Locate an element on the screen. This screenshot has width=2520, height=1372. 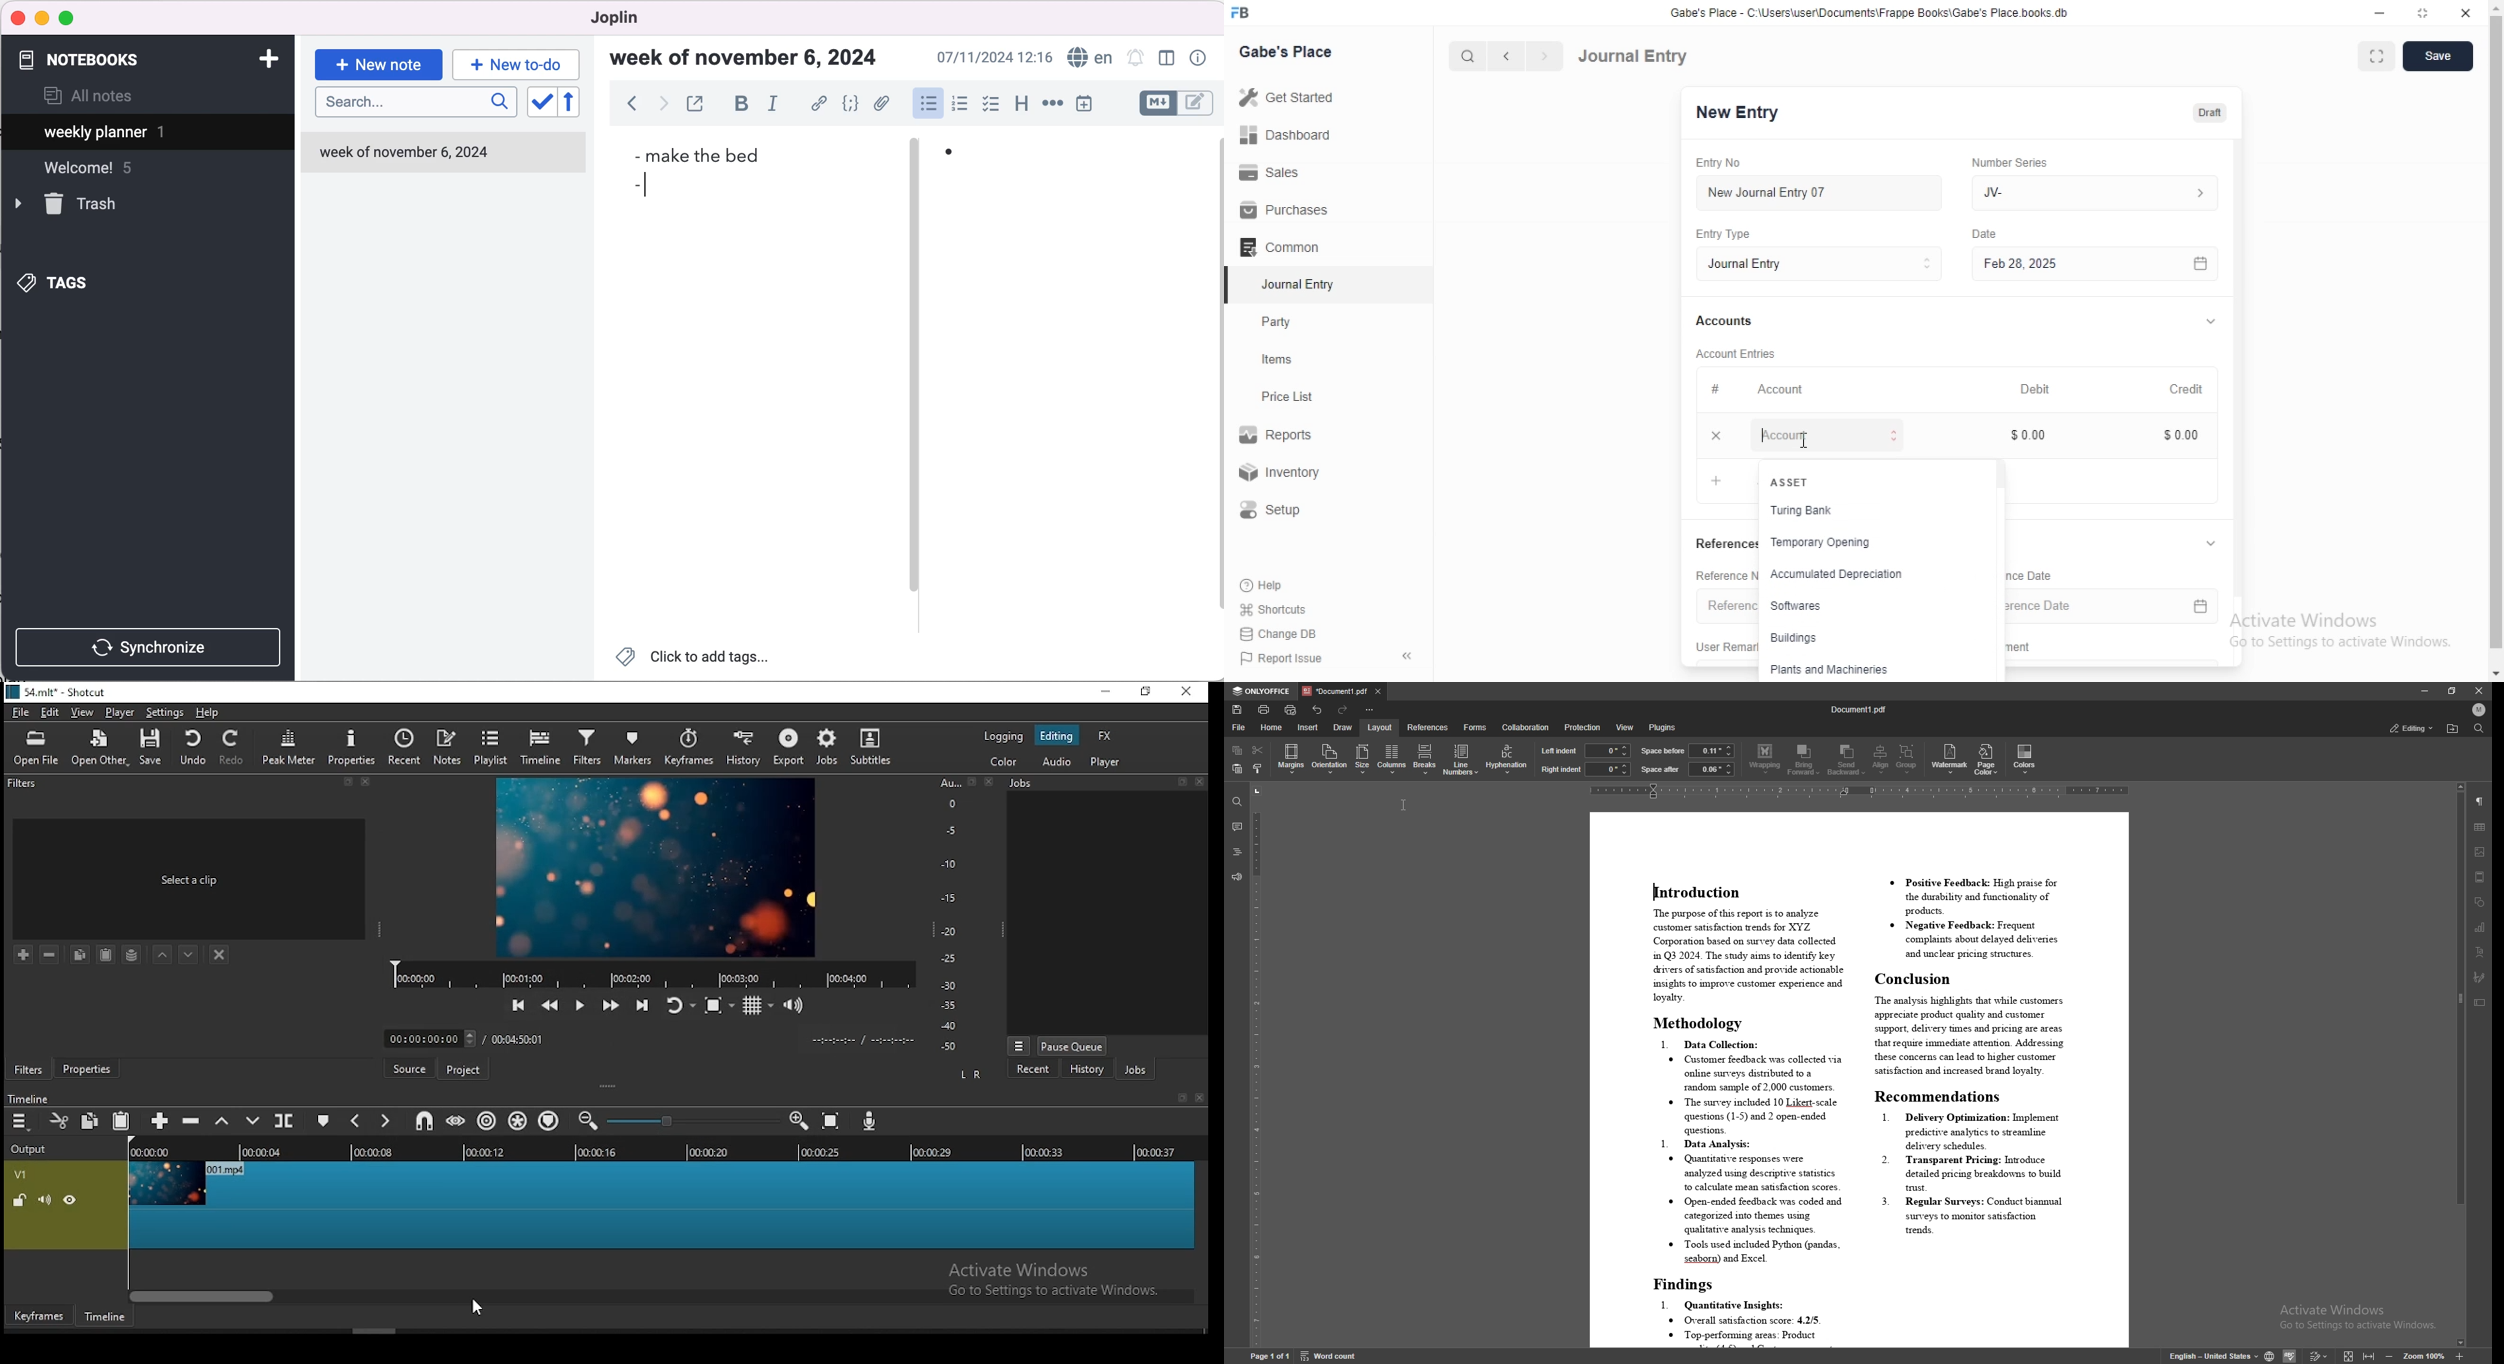
draw is located at coordinates (1344, 727).